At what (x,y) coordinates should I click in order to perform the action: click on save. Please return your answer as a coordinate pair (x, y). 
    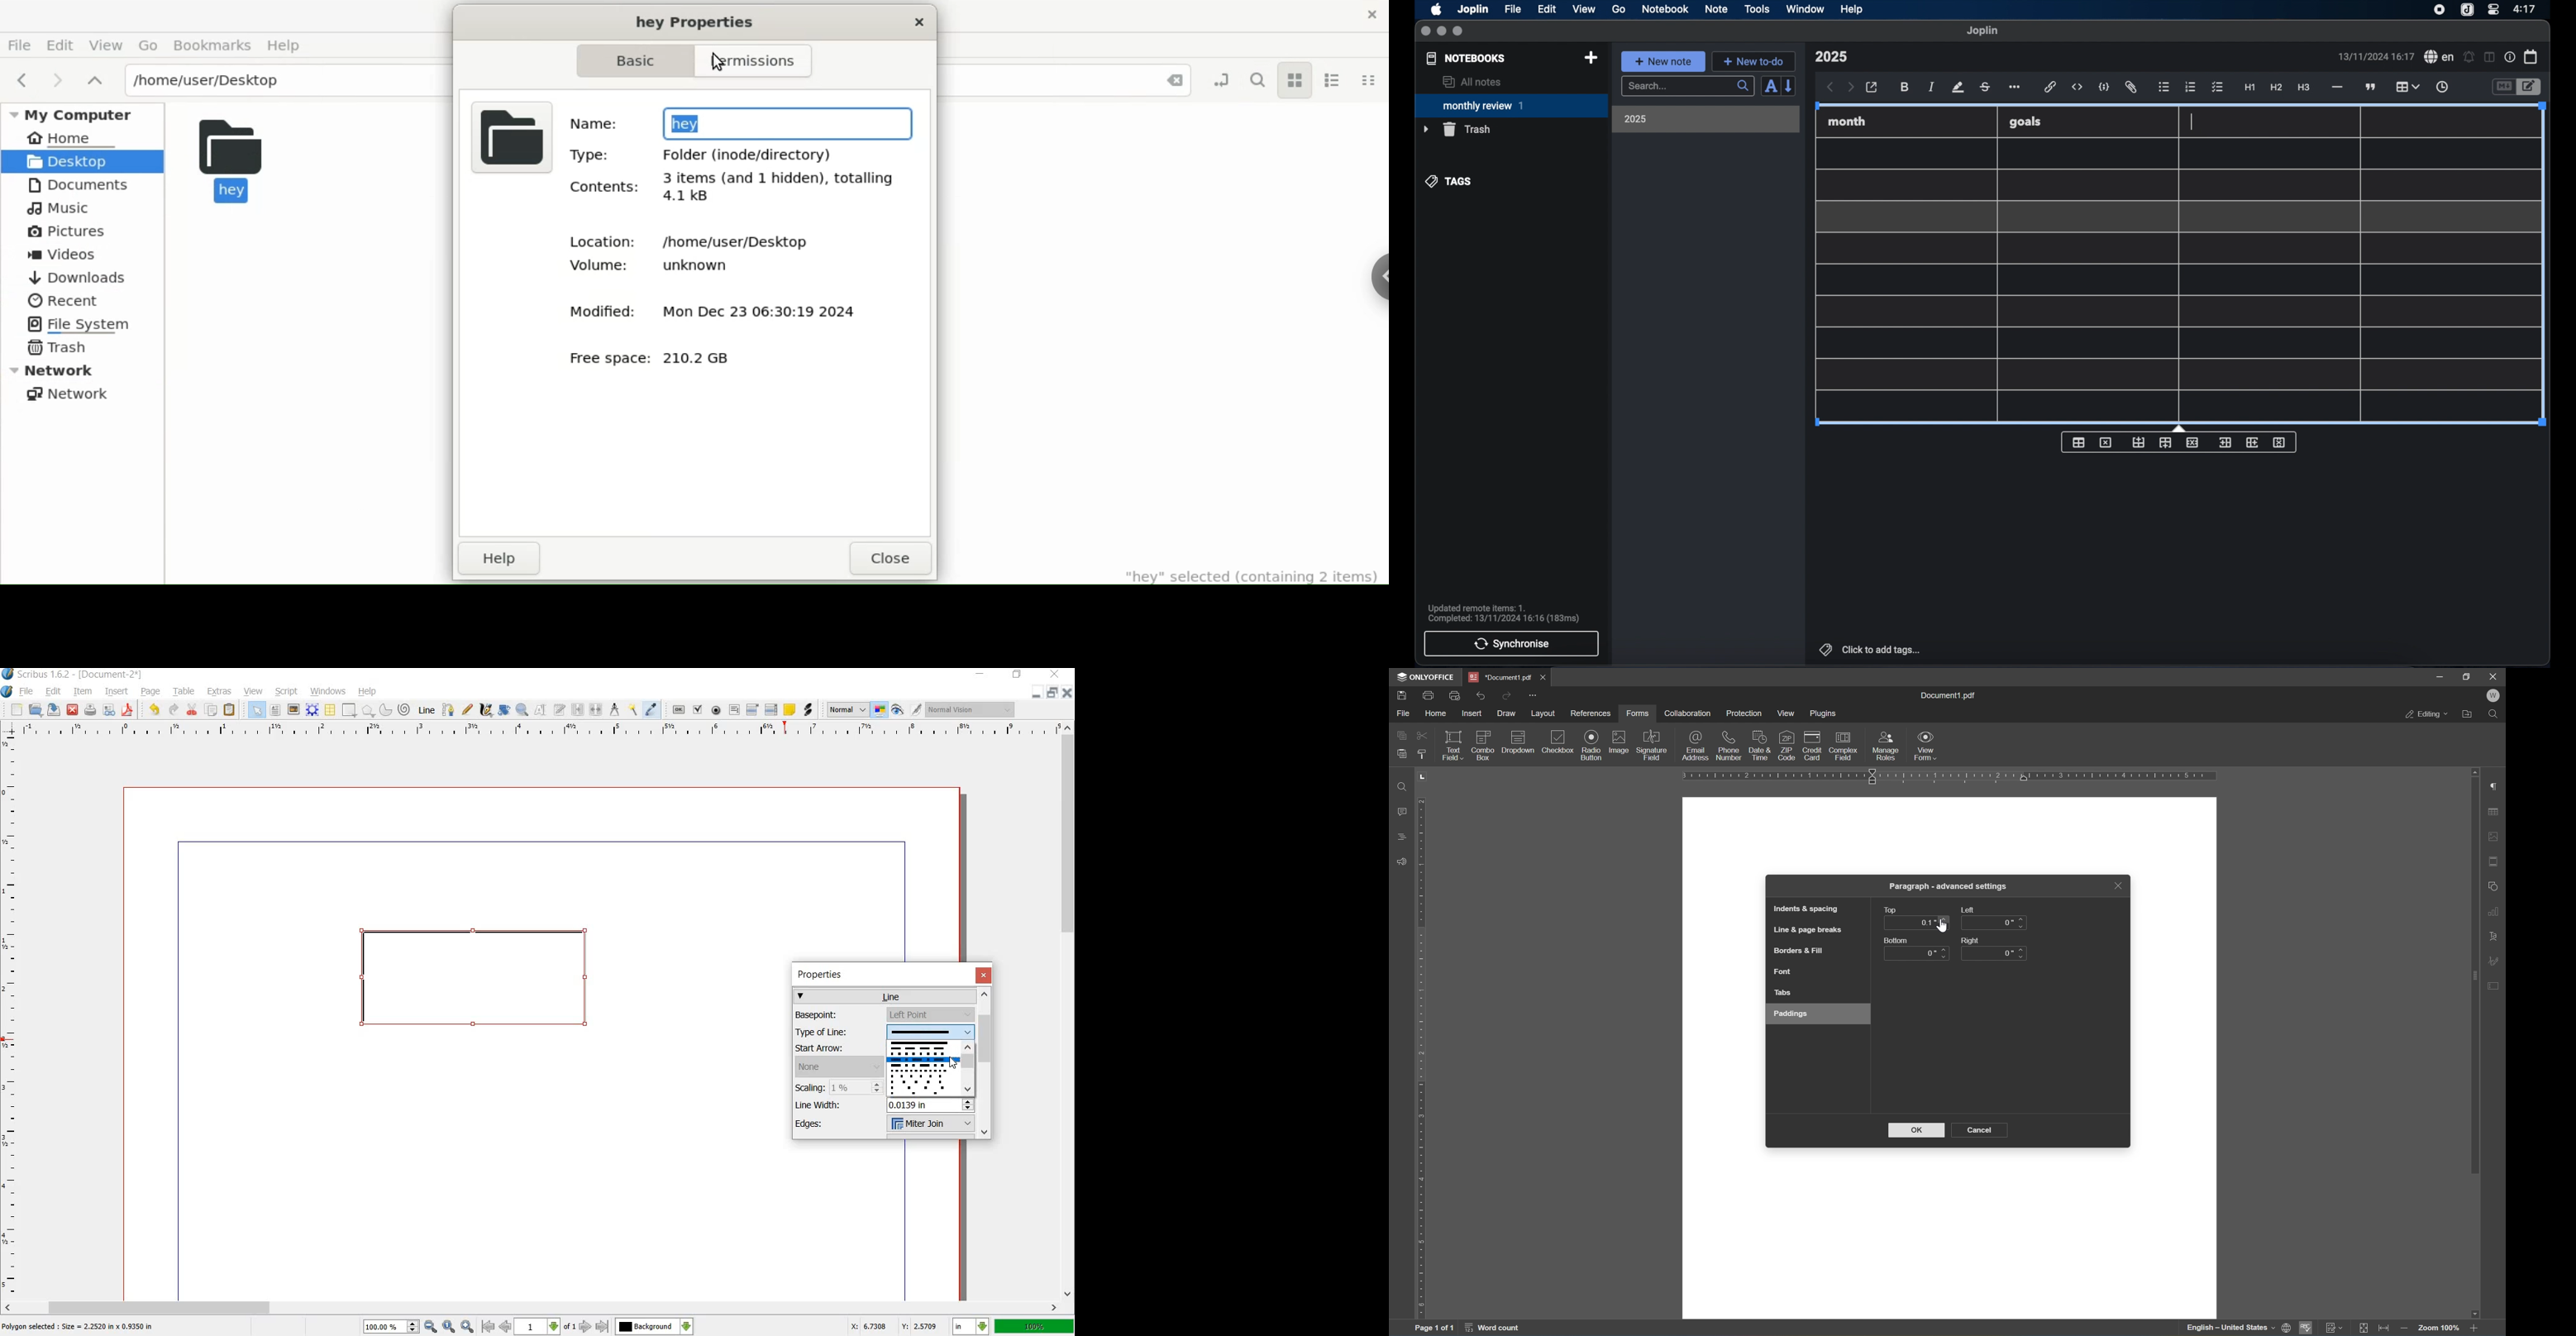
    Looking at the image, I should click on (1406, 695).